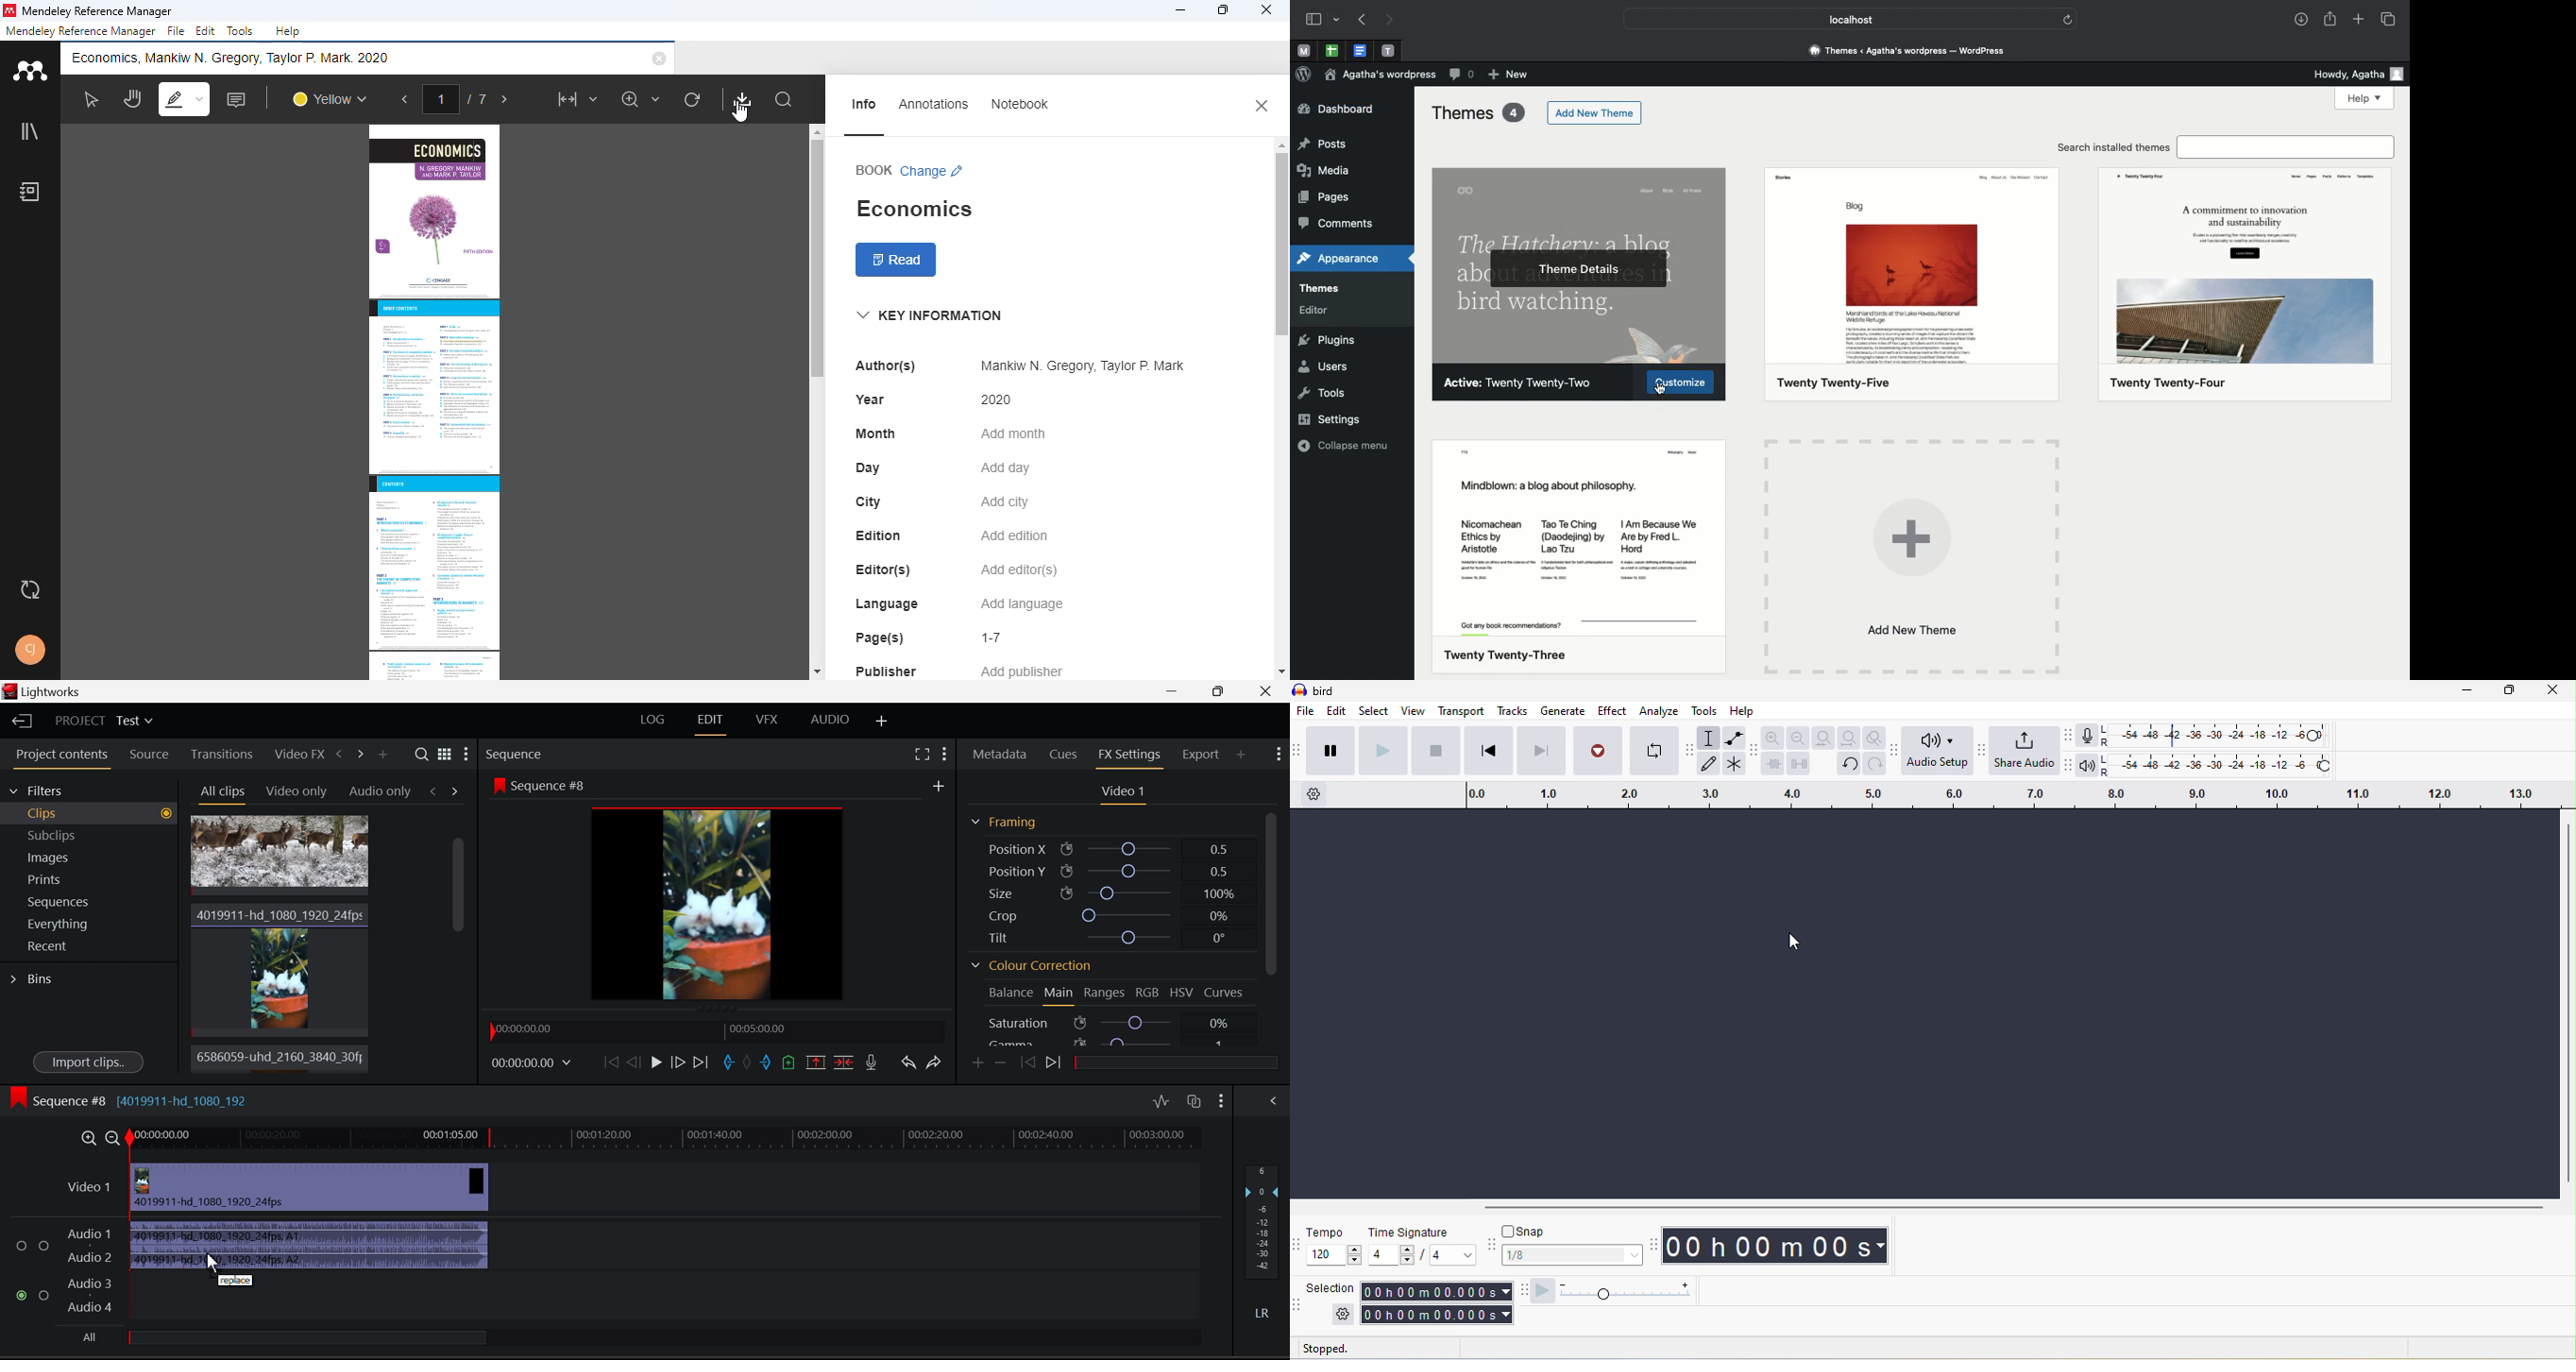 This screenshot has width=2576, height=1372. What do you see at coordinates (1263, 1236) in the screenshot?
I see `Decibel Level` at bounding box center [1263, 1236].